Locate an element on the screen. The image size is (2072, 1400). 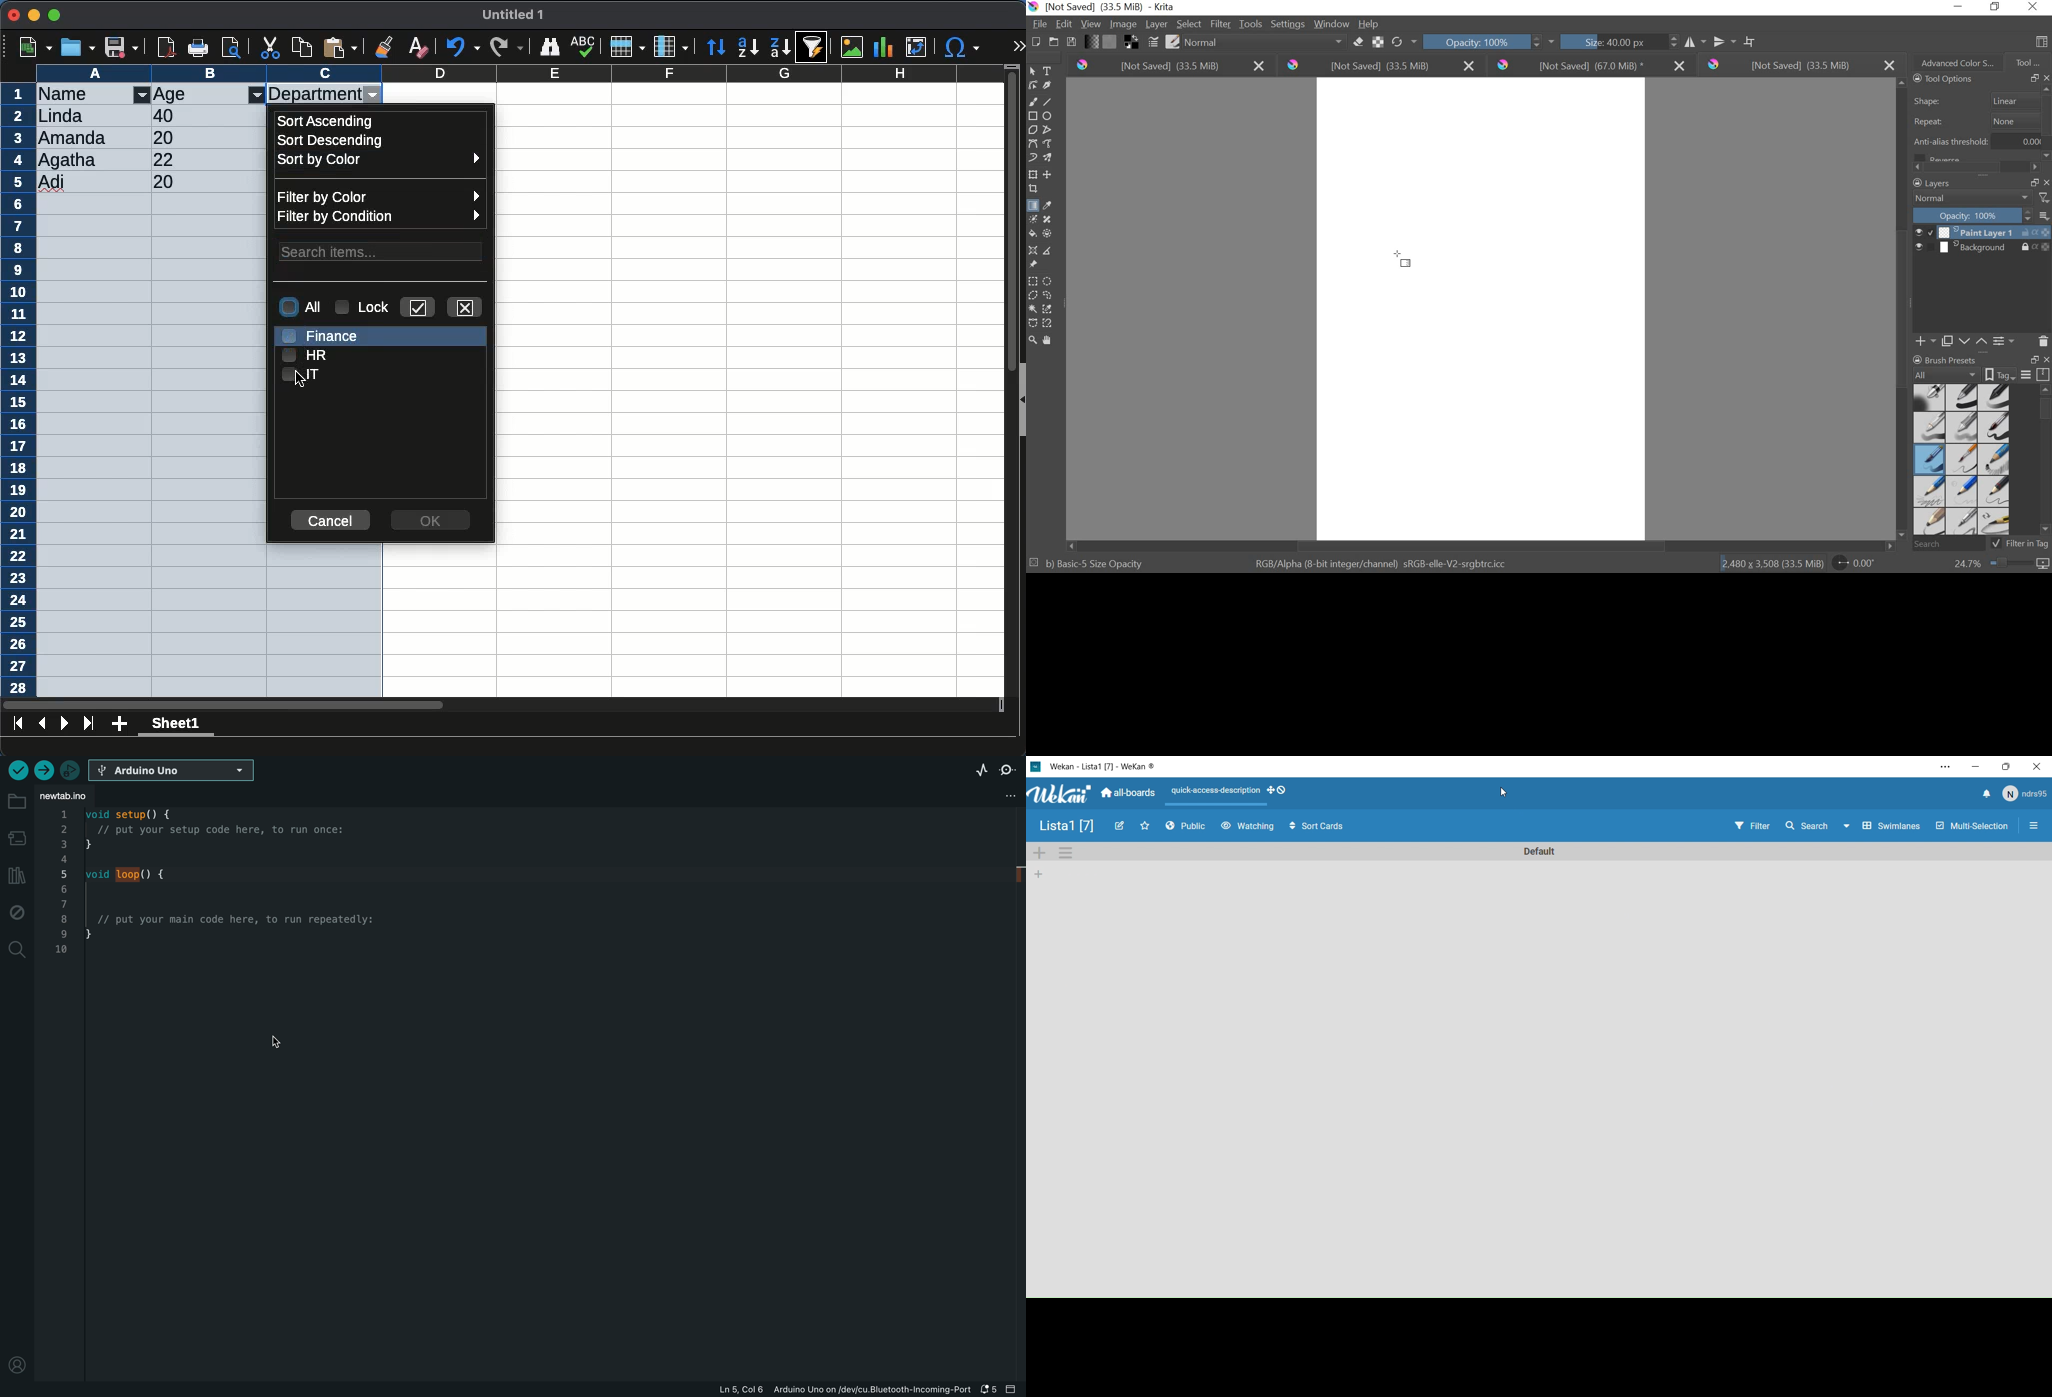
TOOL is located at coordinates (2028, 62).